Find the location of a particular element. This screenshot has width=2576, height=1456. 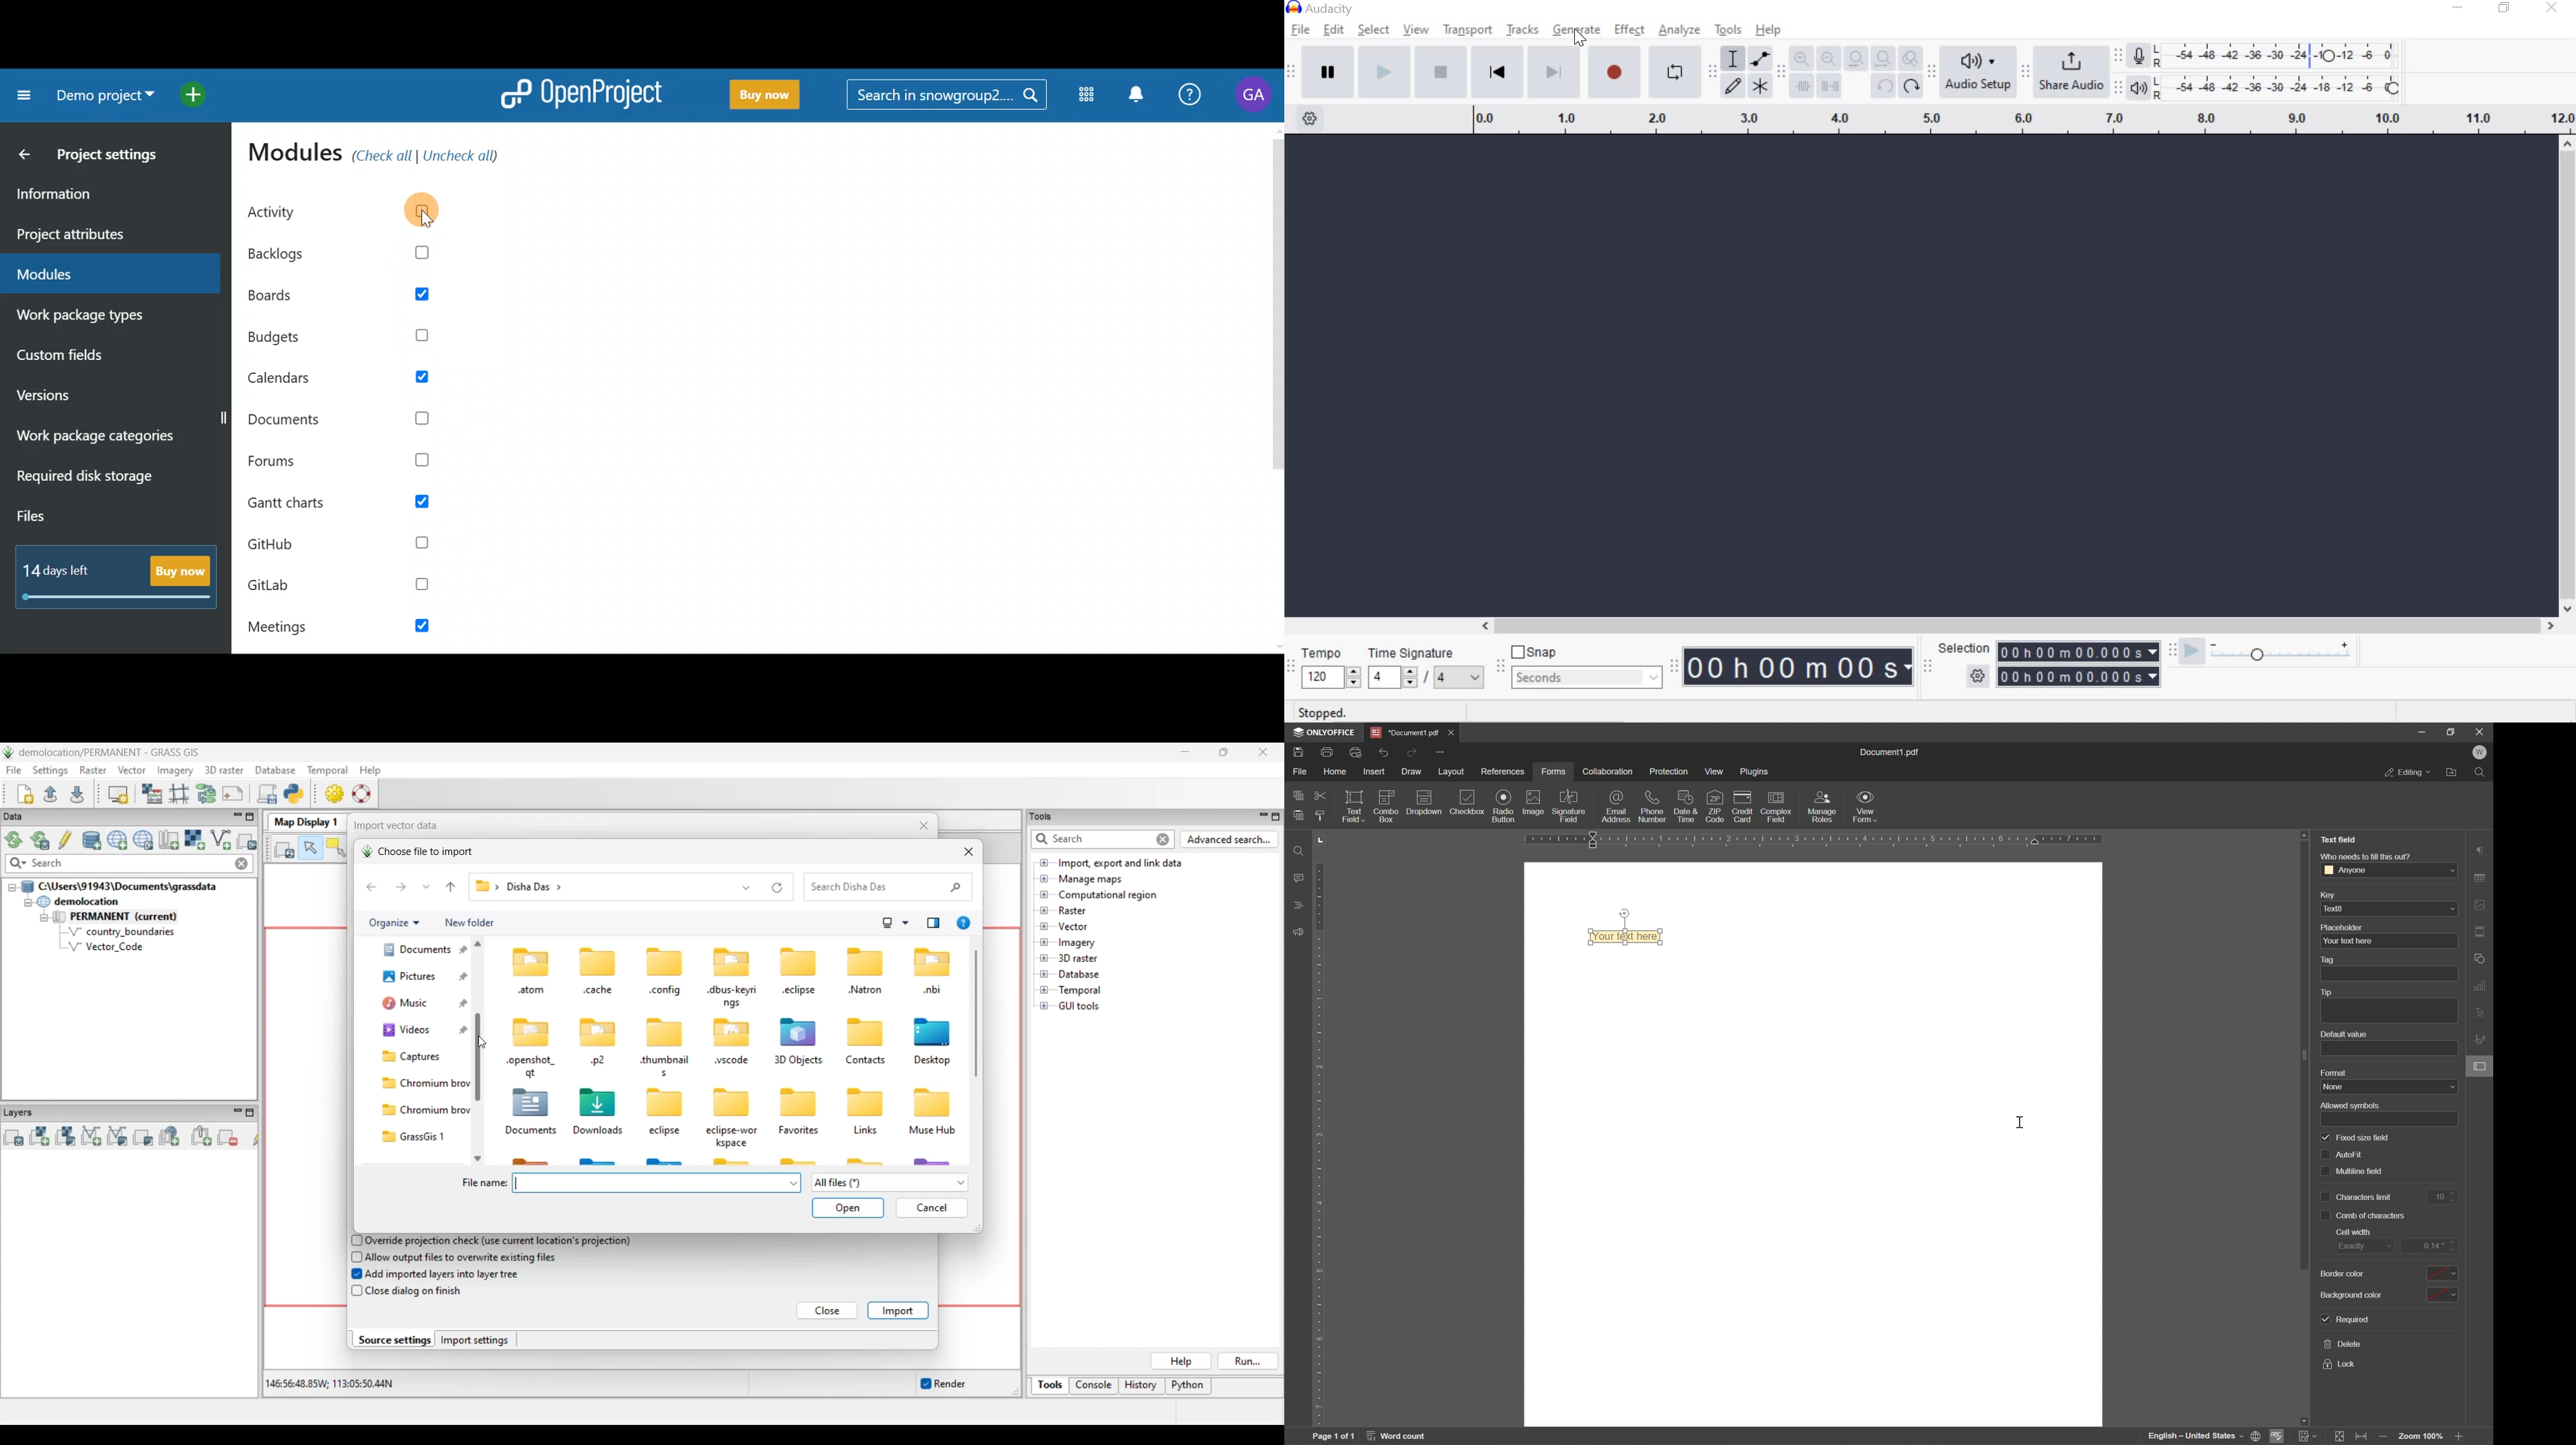

border color is located at coordinates (2388, 1273).